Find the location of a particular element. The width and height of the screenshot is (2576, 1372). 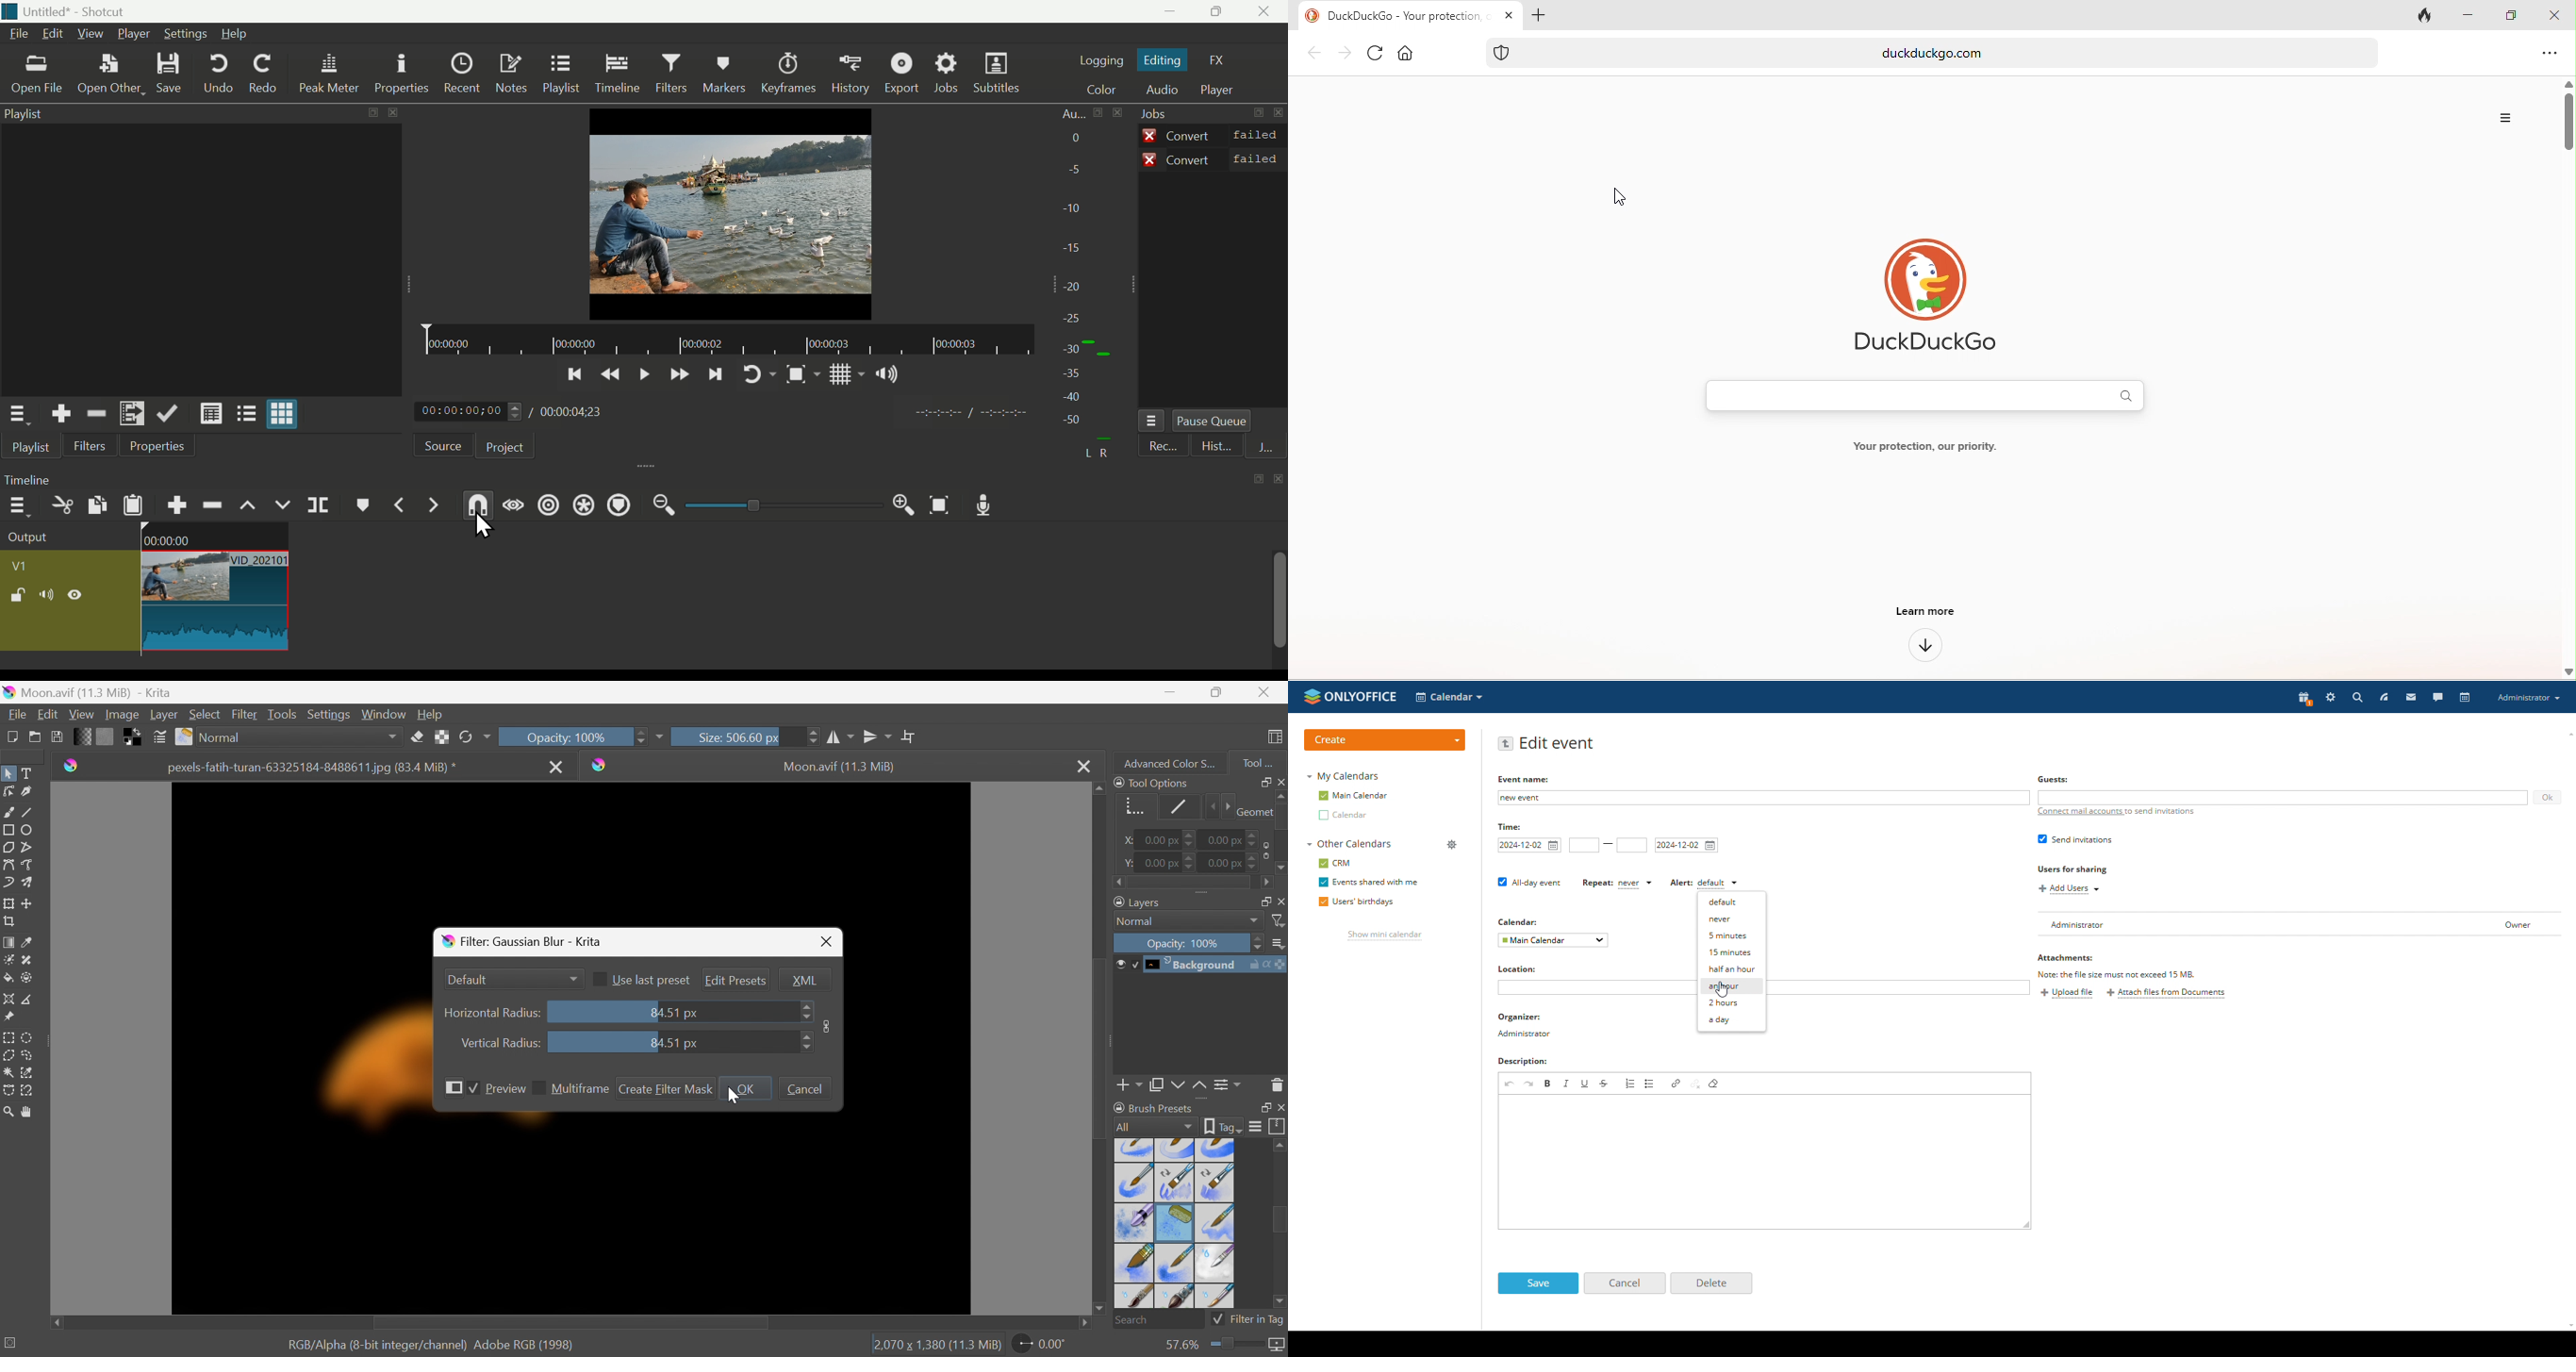

Scroll up is located at coordinates (1280, 1144).